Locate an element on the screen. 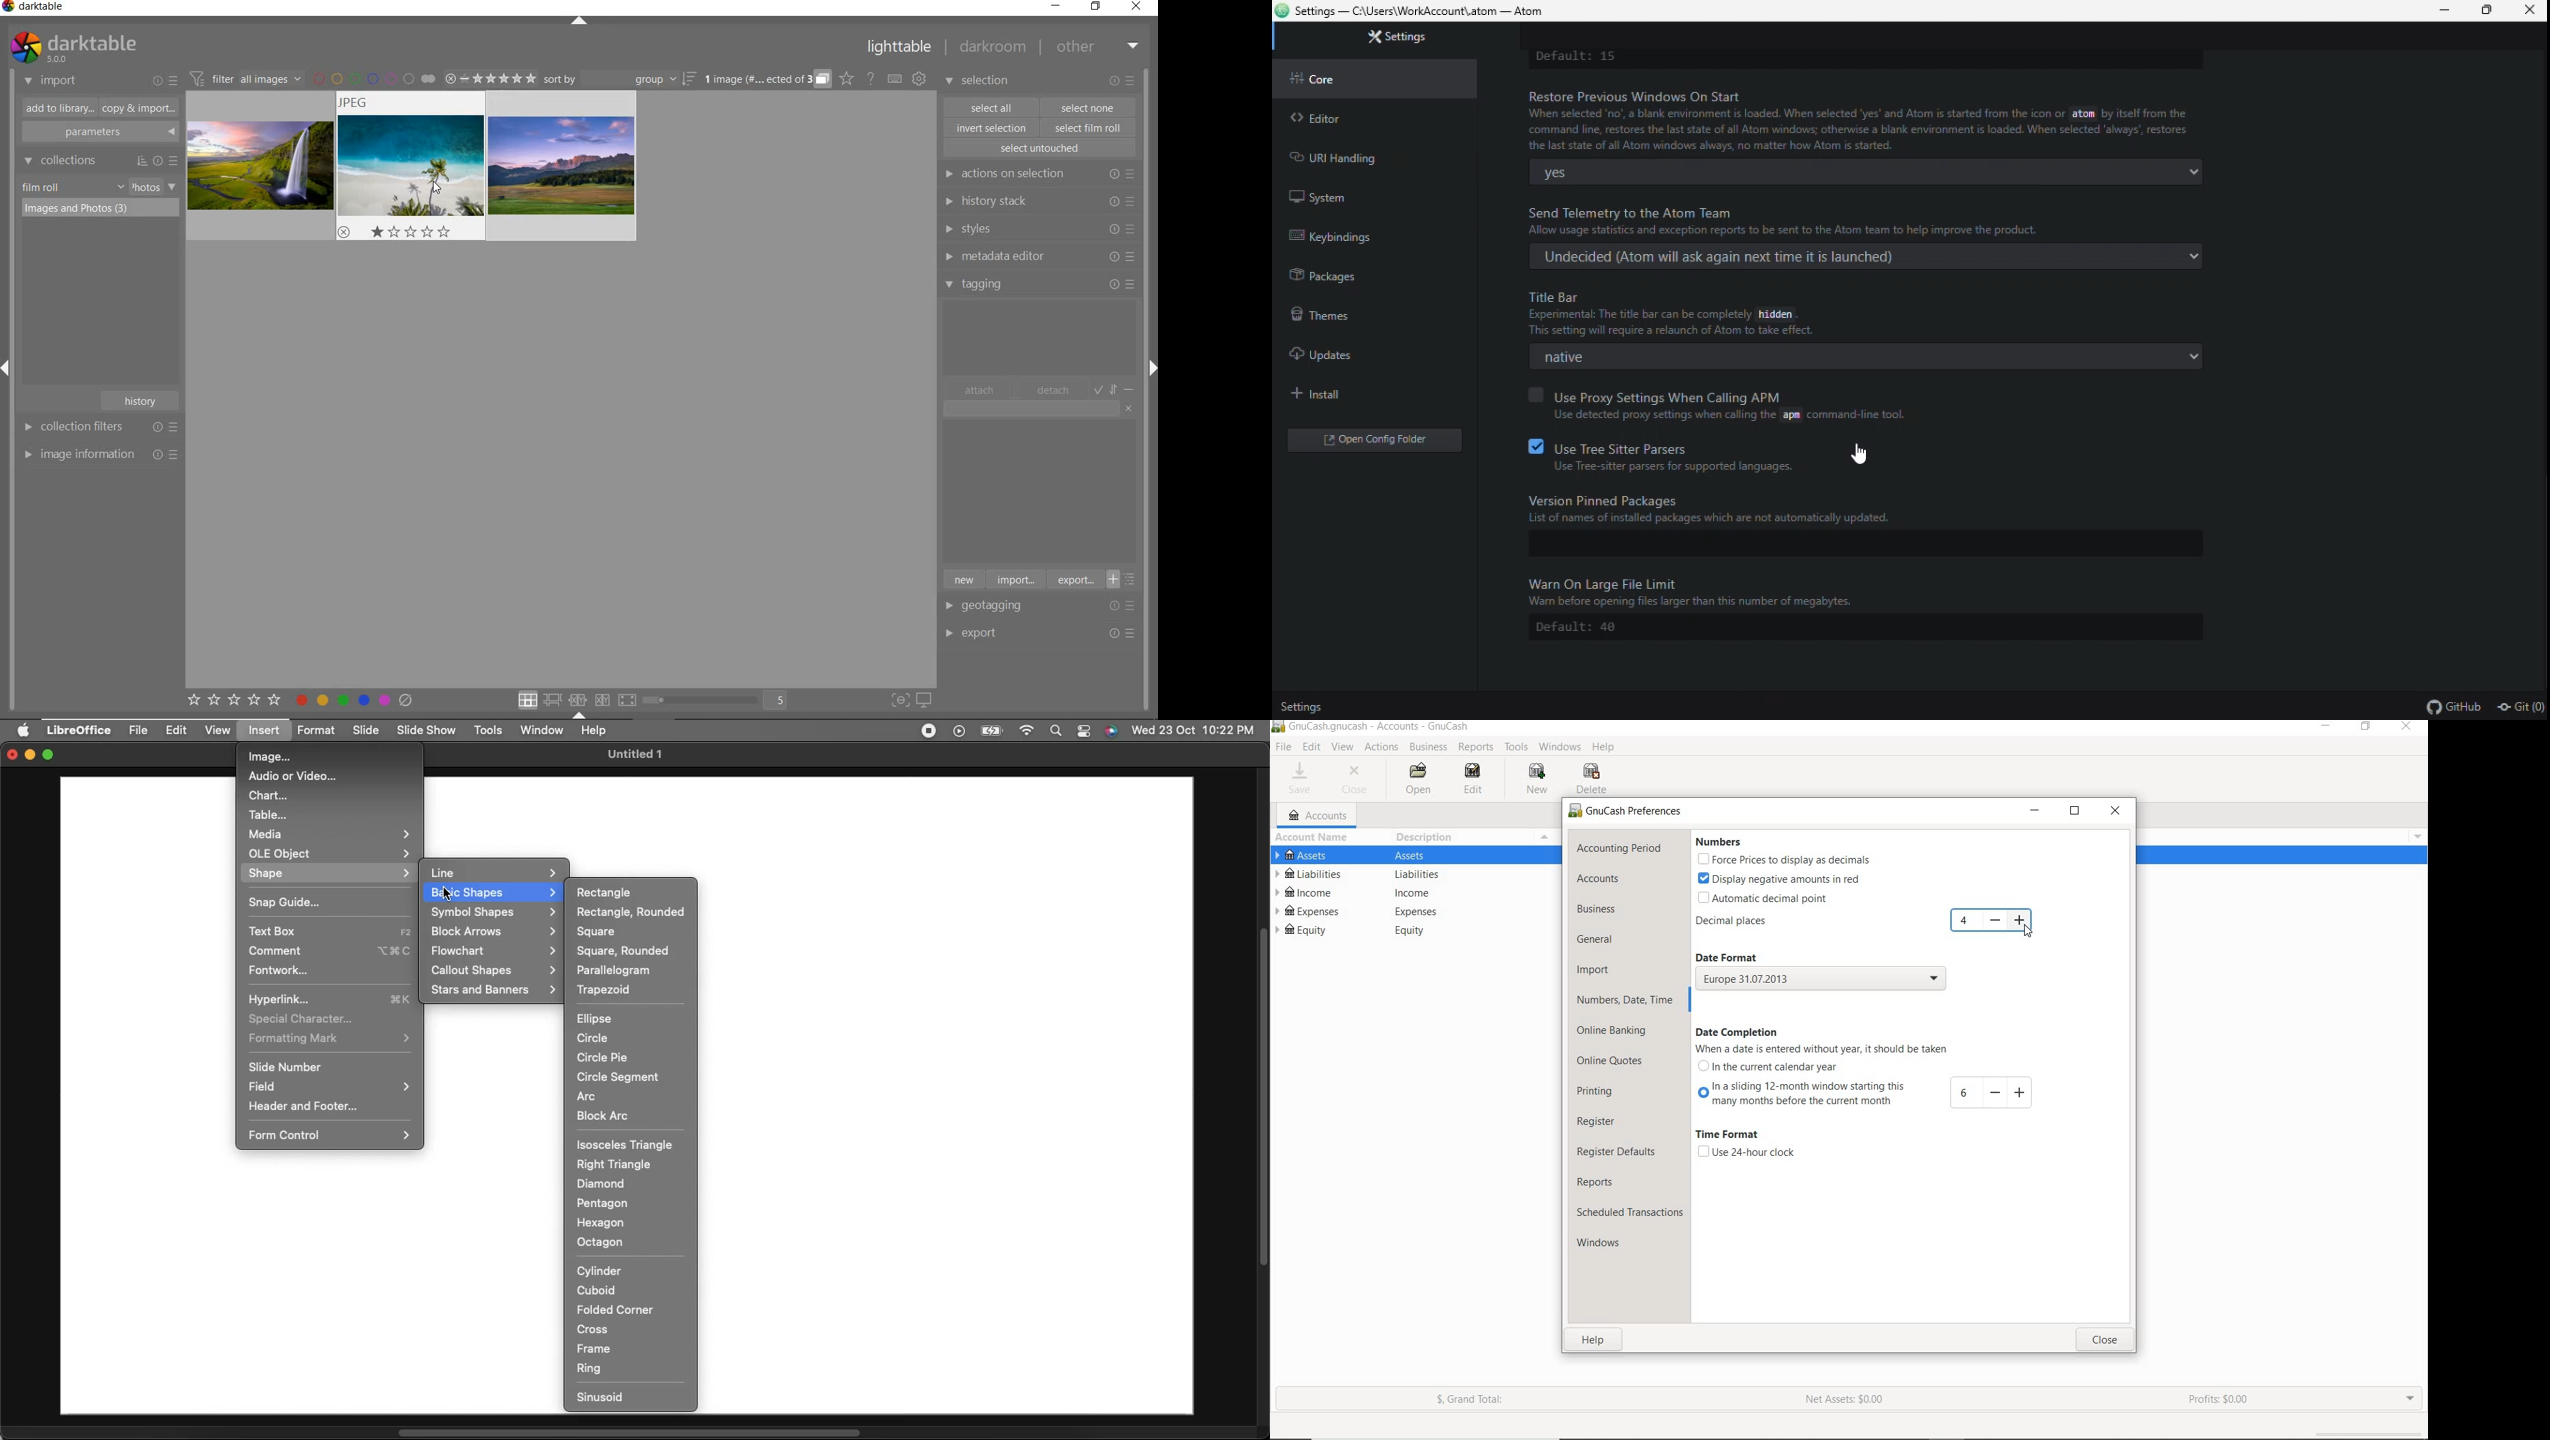  Symbol shapes is located at coordinates (494, 911).